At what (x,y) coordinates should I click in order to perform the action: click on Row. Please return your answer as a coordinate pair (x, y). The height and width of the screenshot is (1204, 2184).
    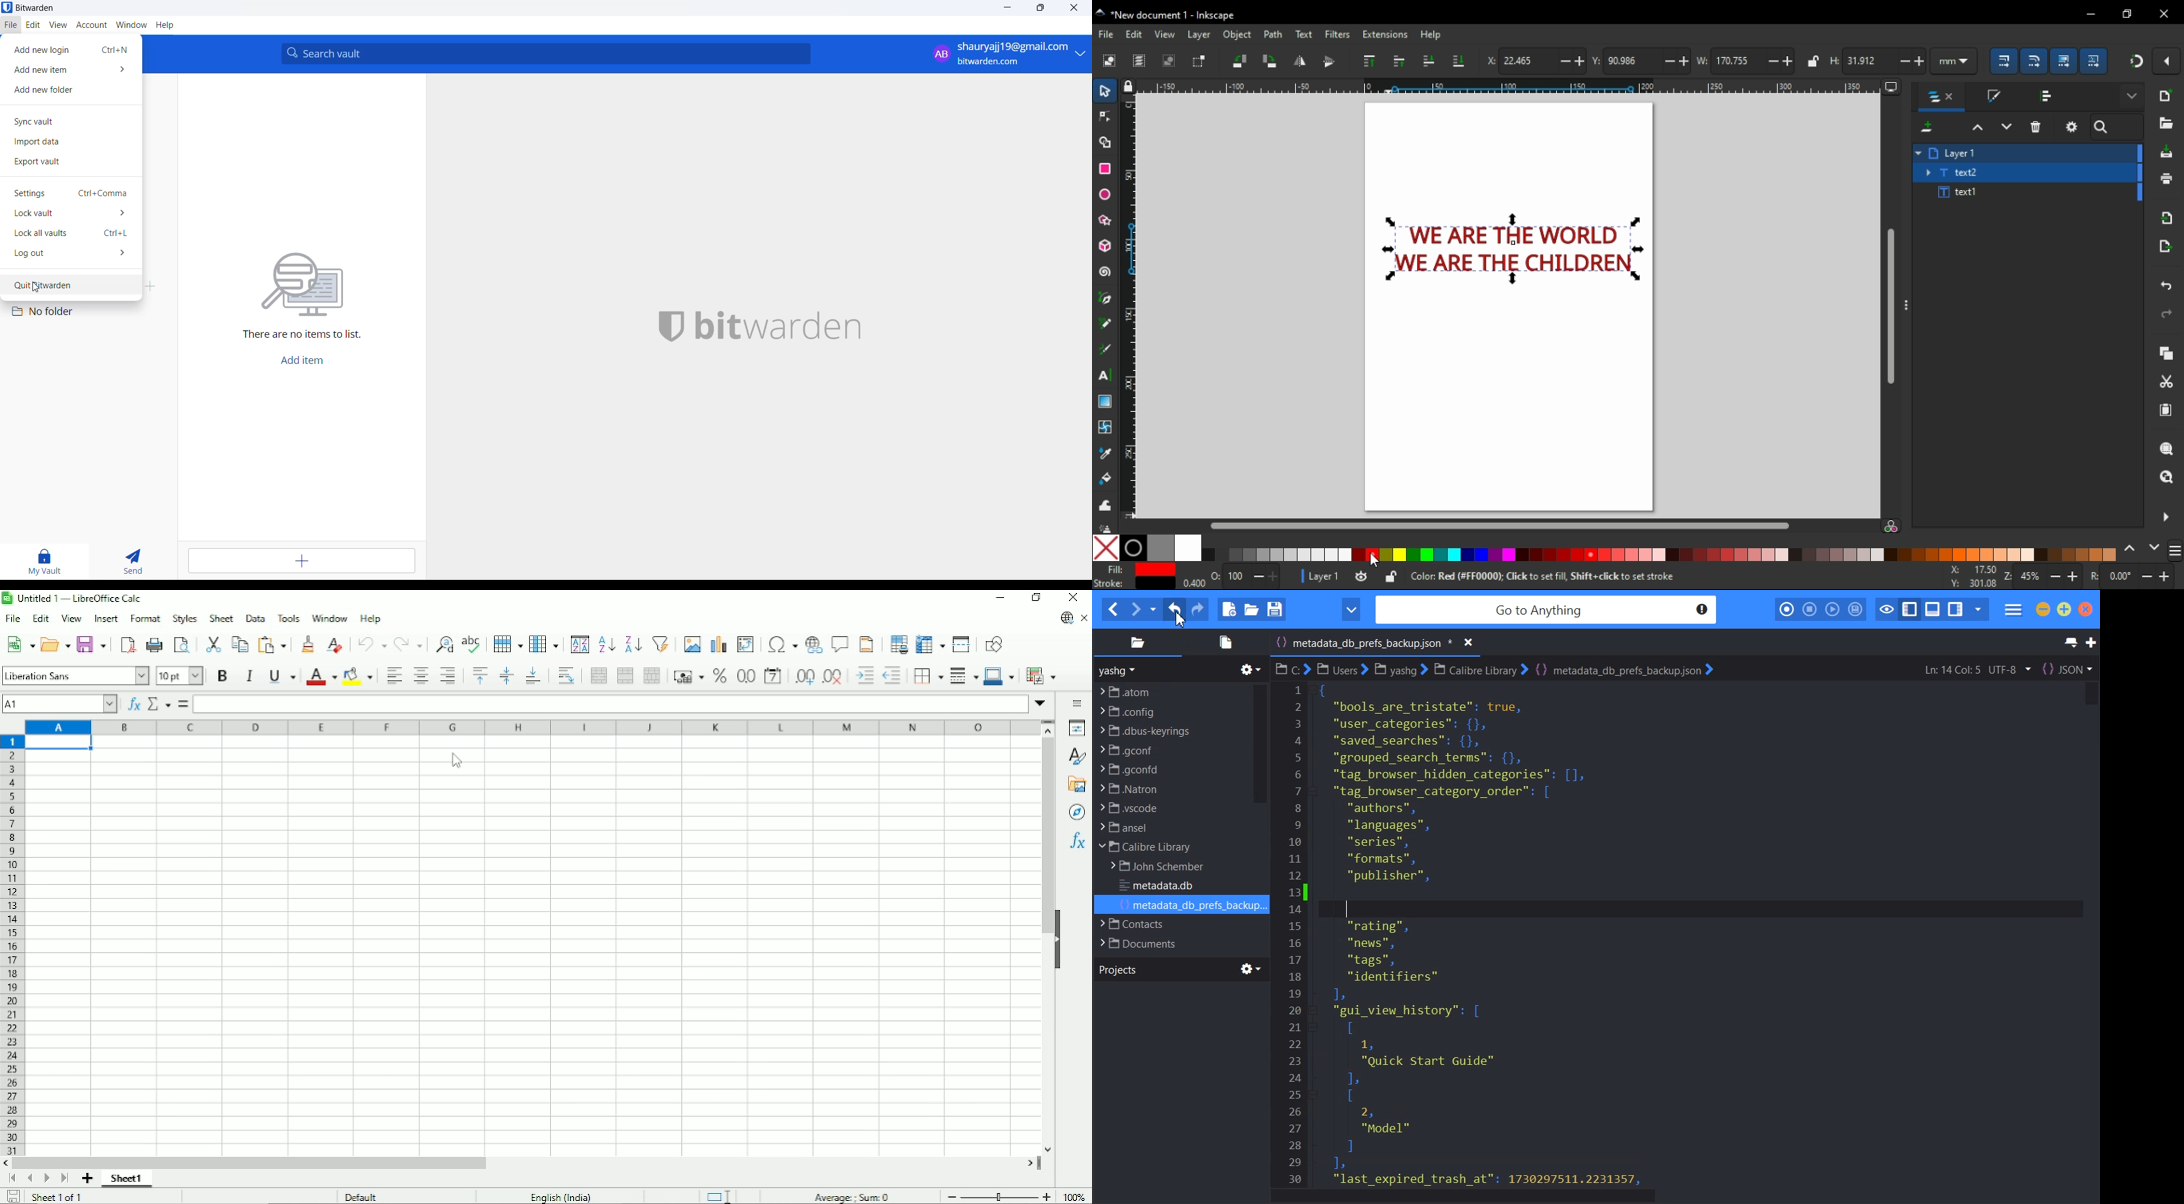
    Looking at the image, I should click on (505, 643).